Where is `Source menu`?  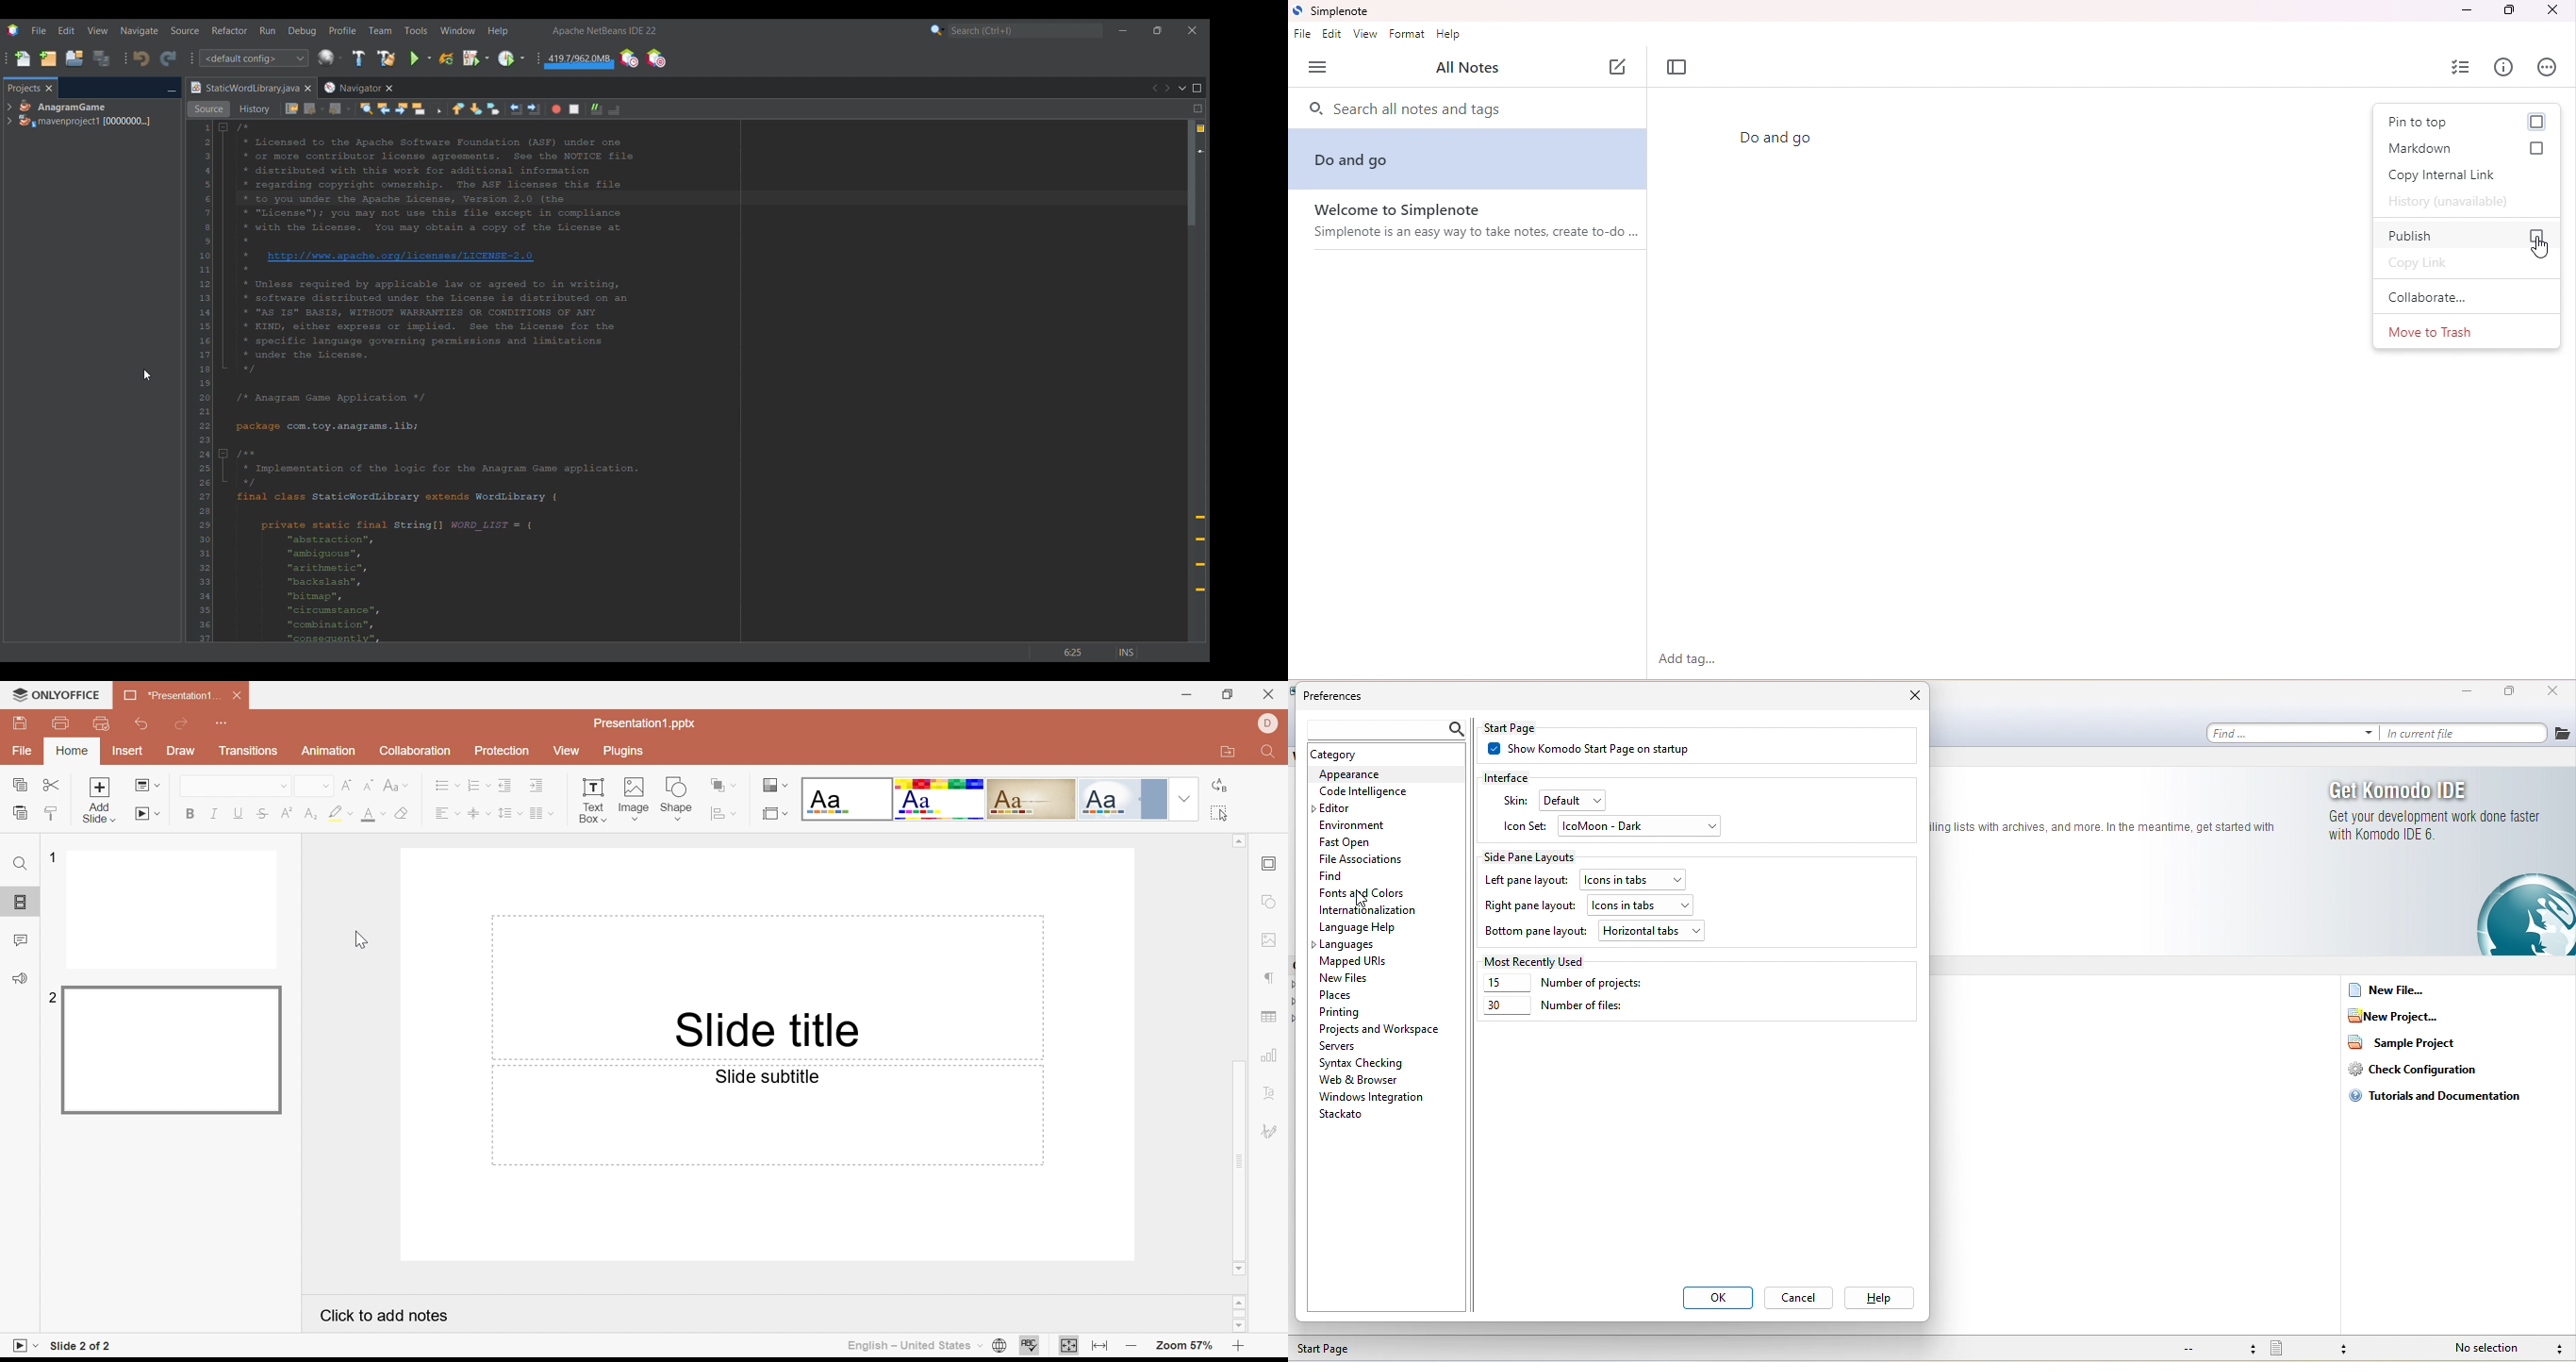
Source menu is located at coordinates (185, 30).